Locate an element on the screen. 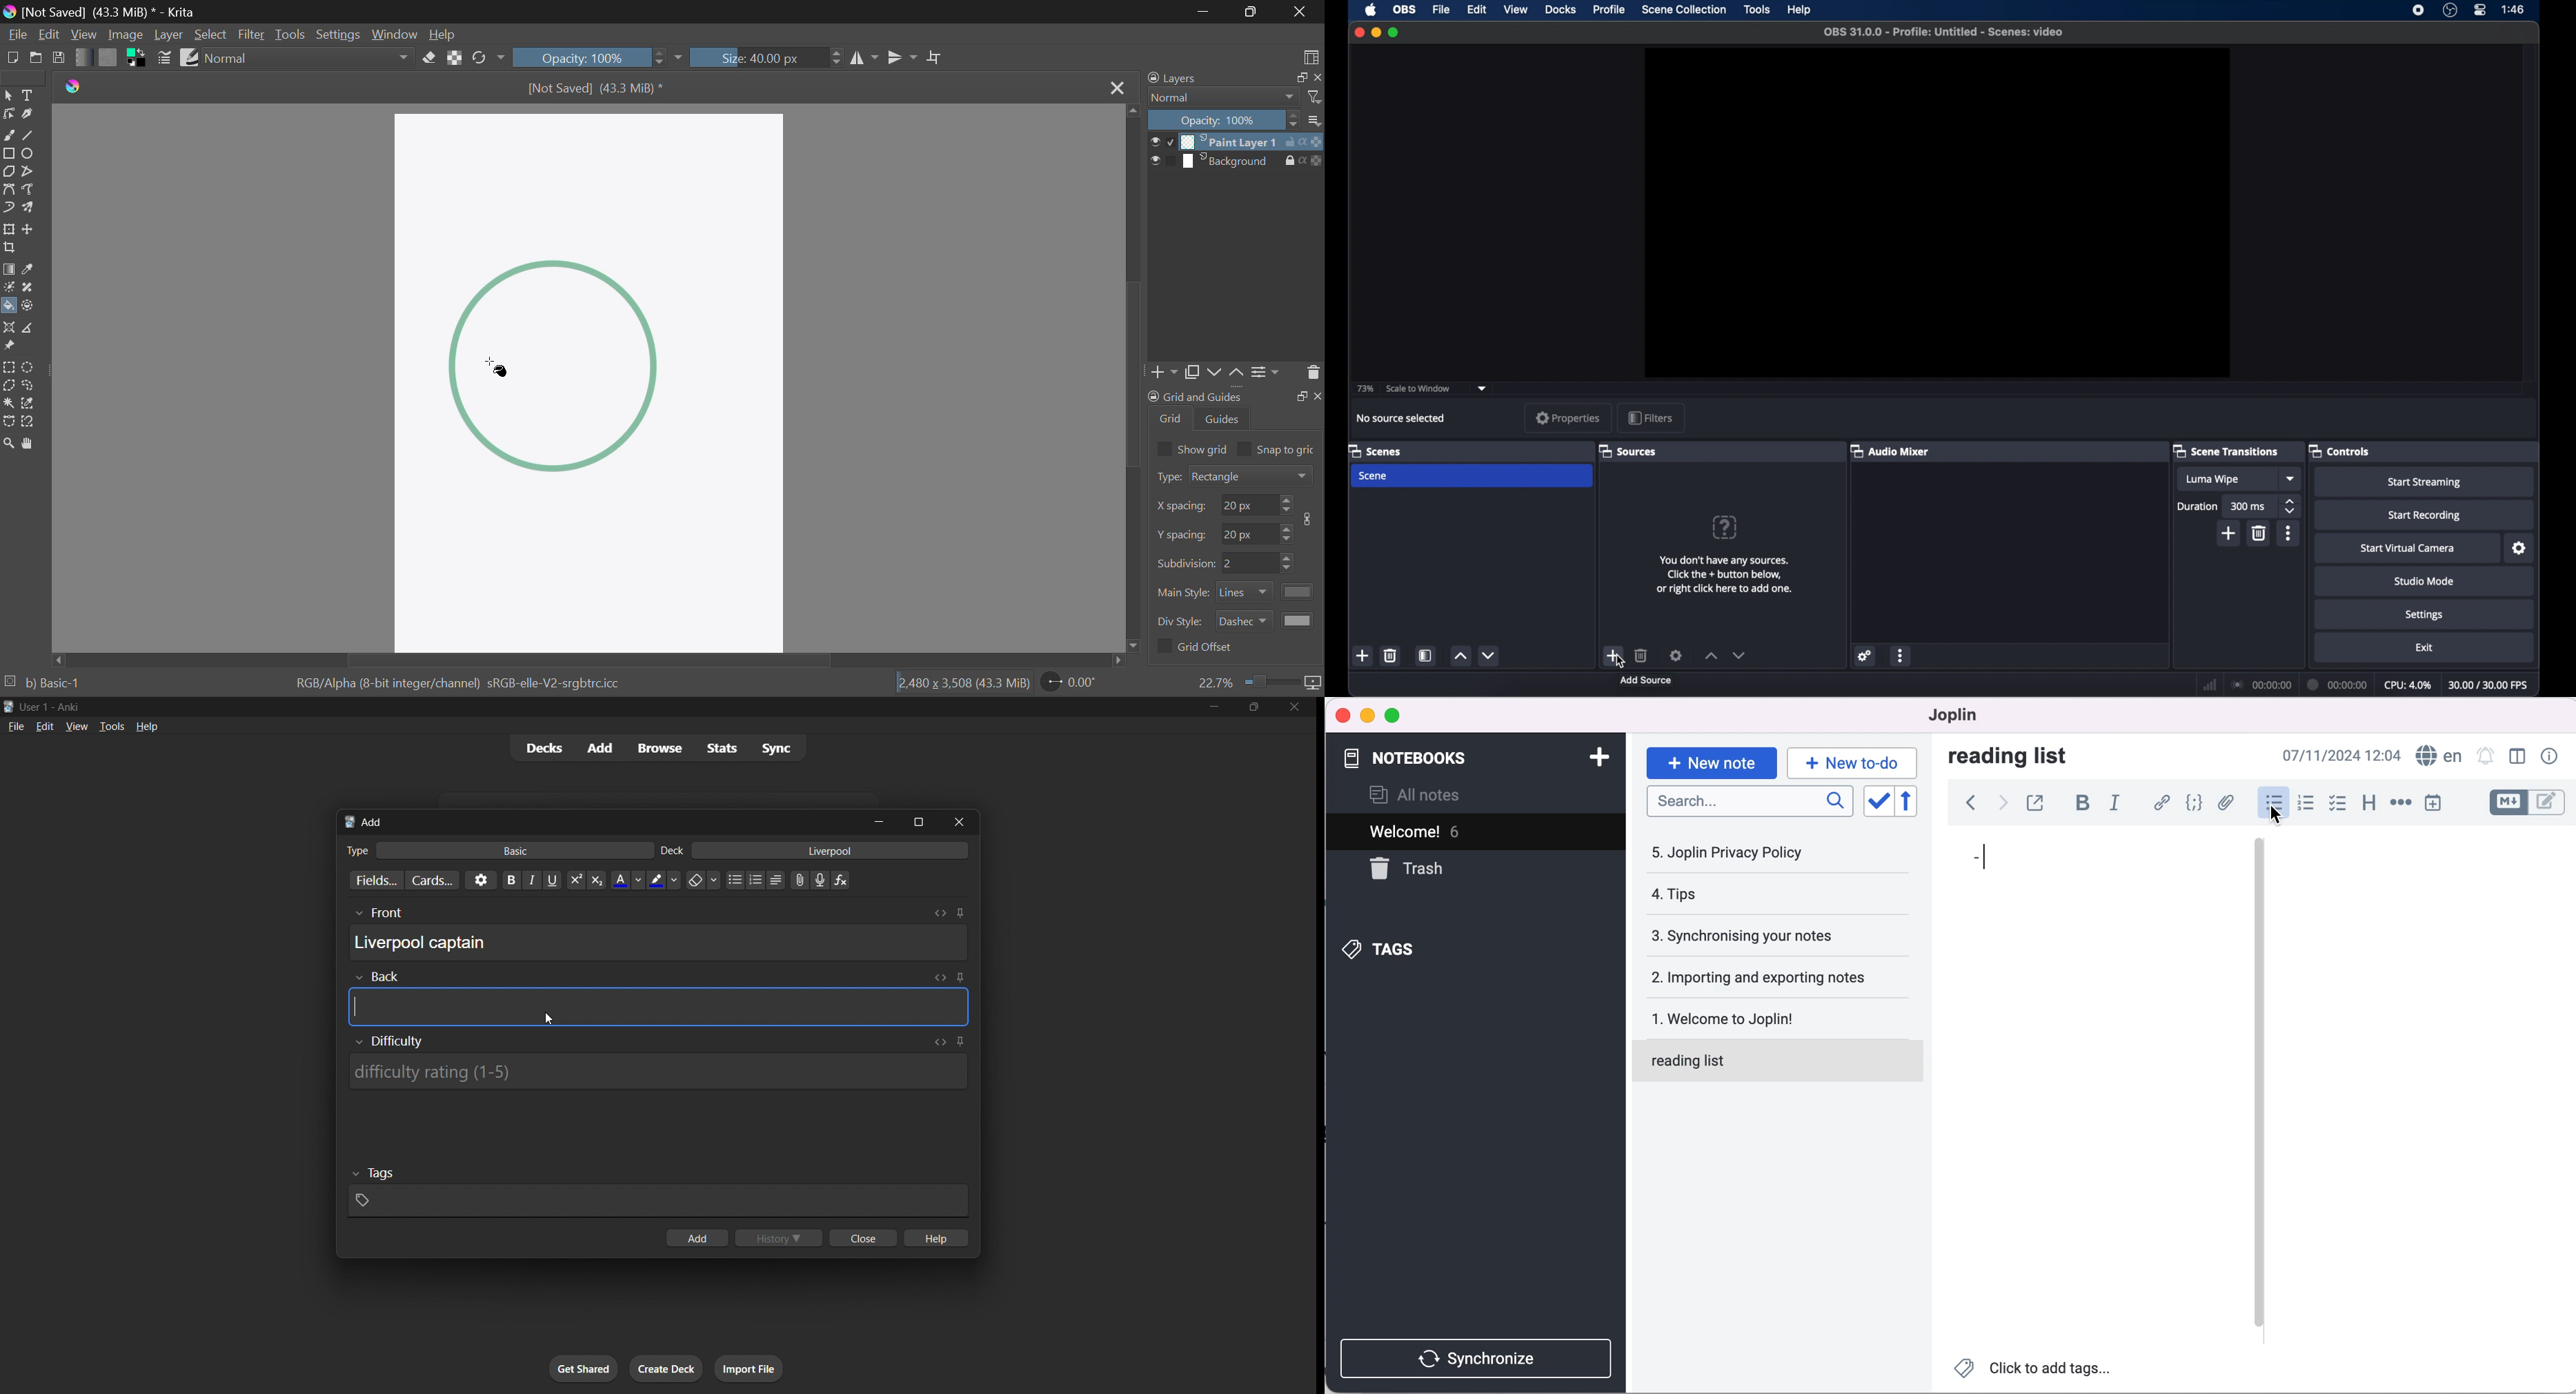 Image resolution: width=2576 pixels, height=1400 pixels. File is located at coordinates (17, 37).